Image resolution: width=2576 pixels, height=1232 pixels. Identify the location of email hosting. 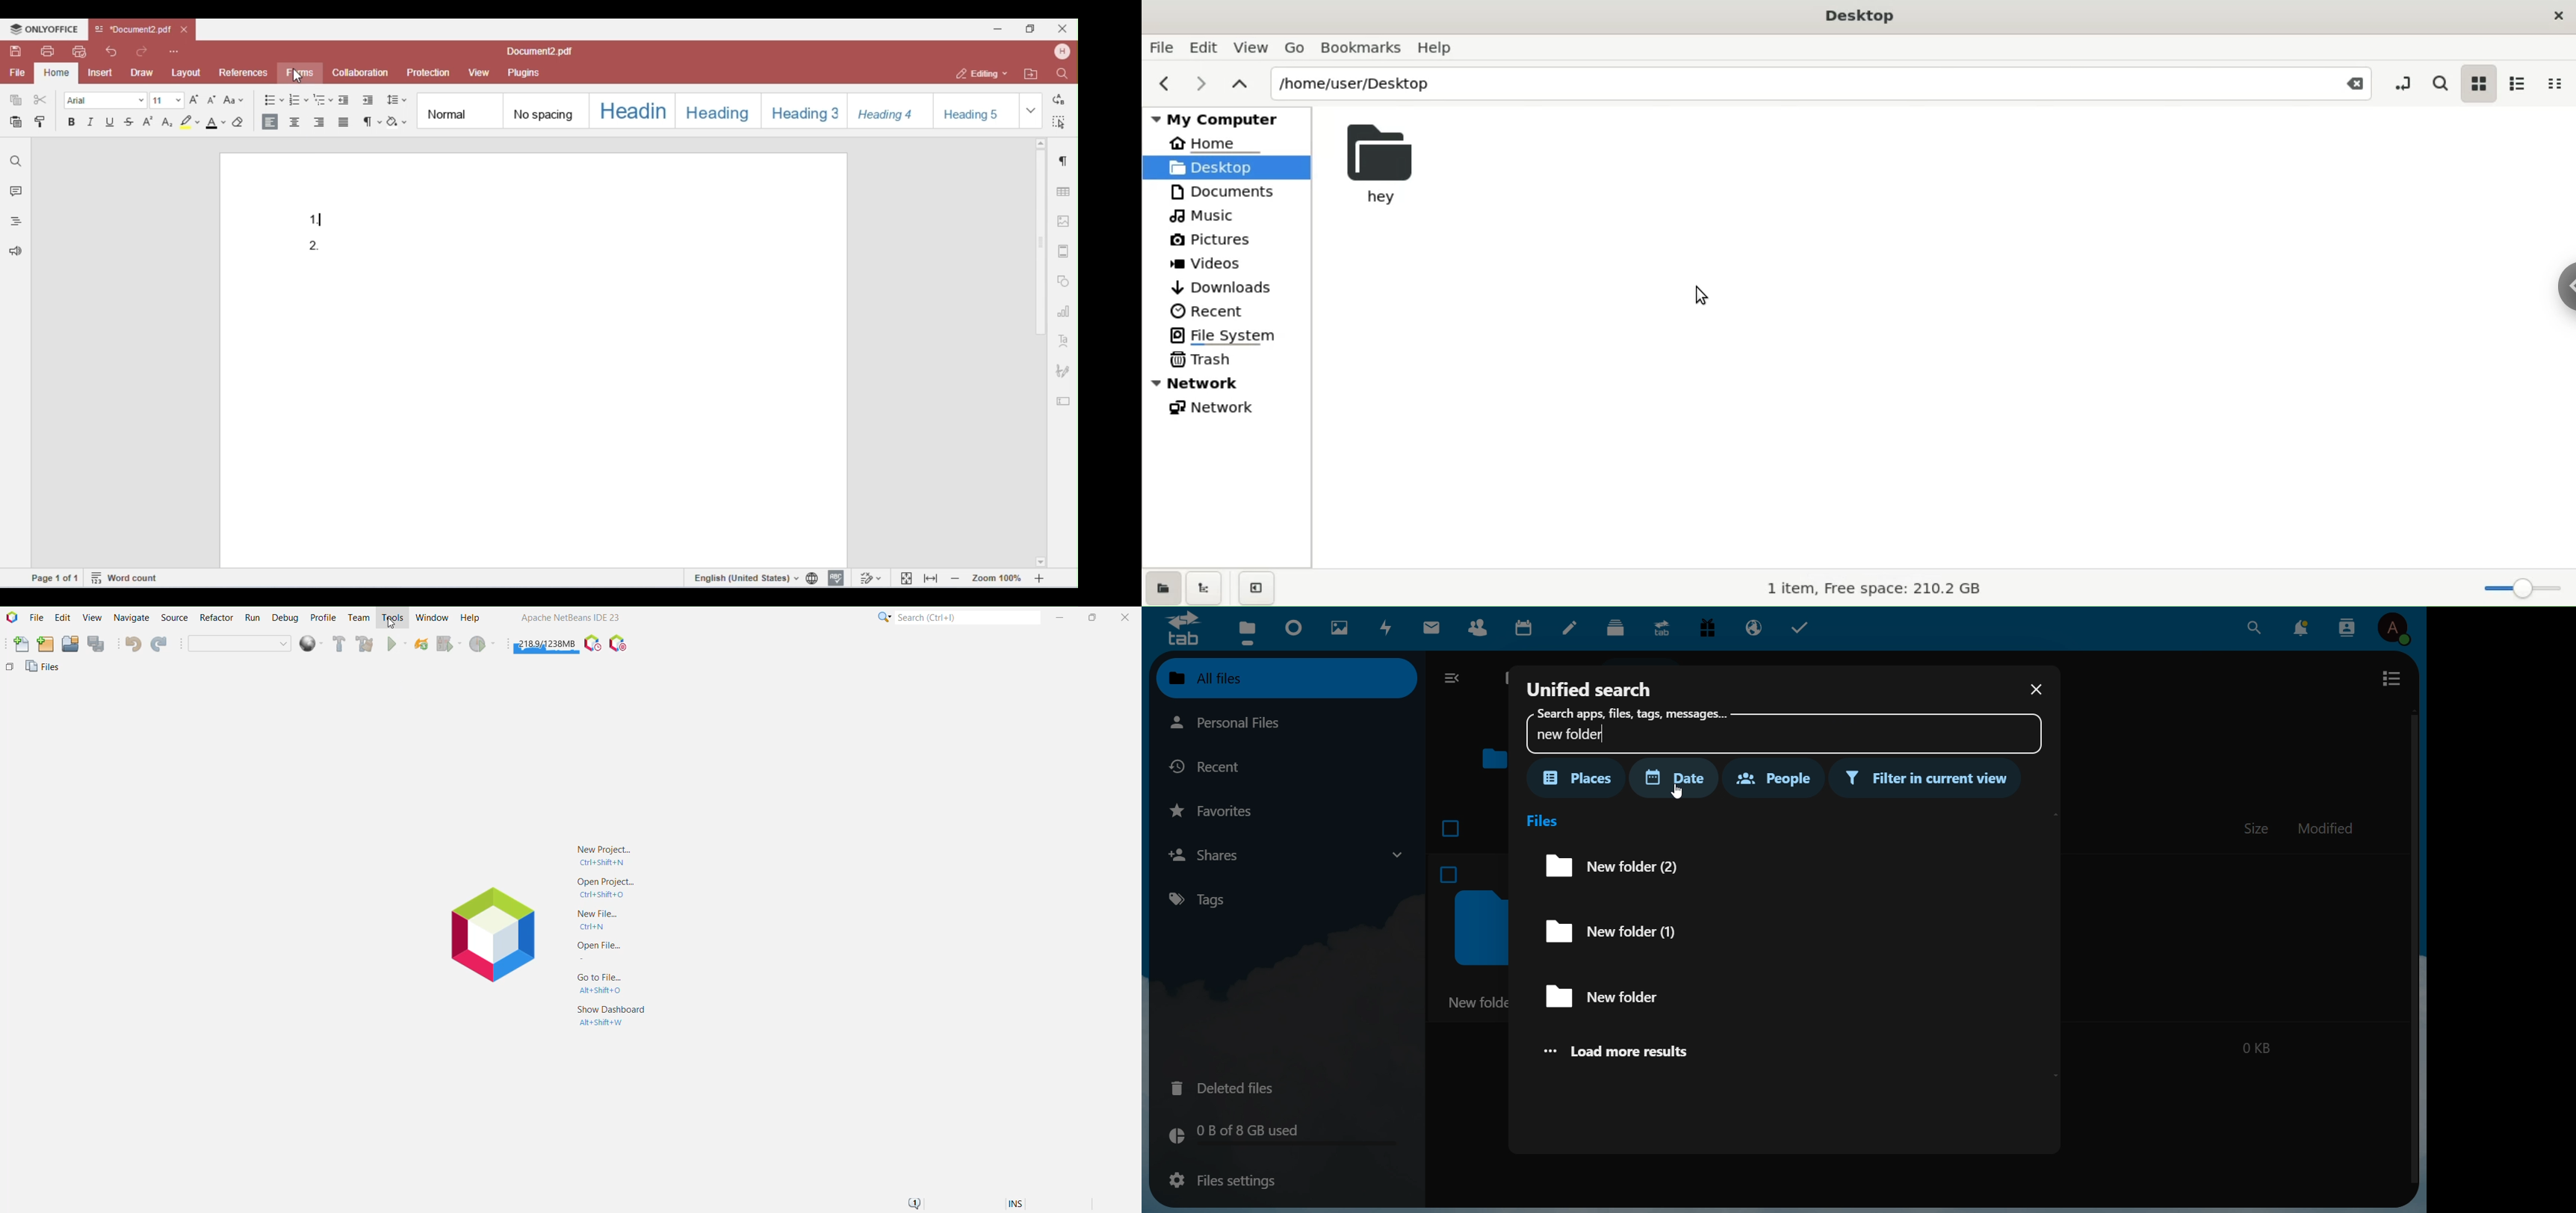
(1756, 627).